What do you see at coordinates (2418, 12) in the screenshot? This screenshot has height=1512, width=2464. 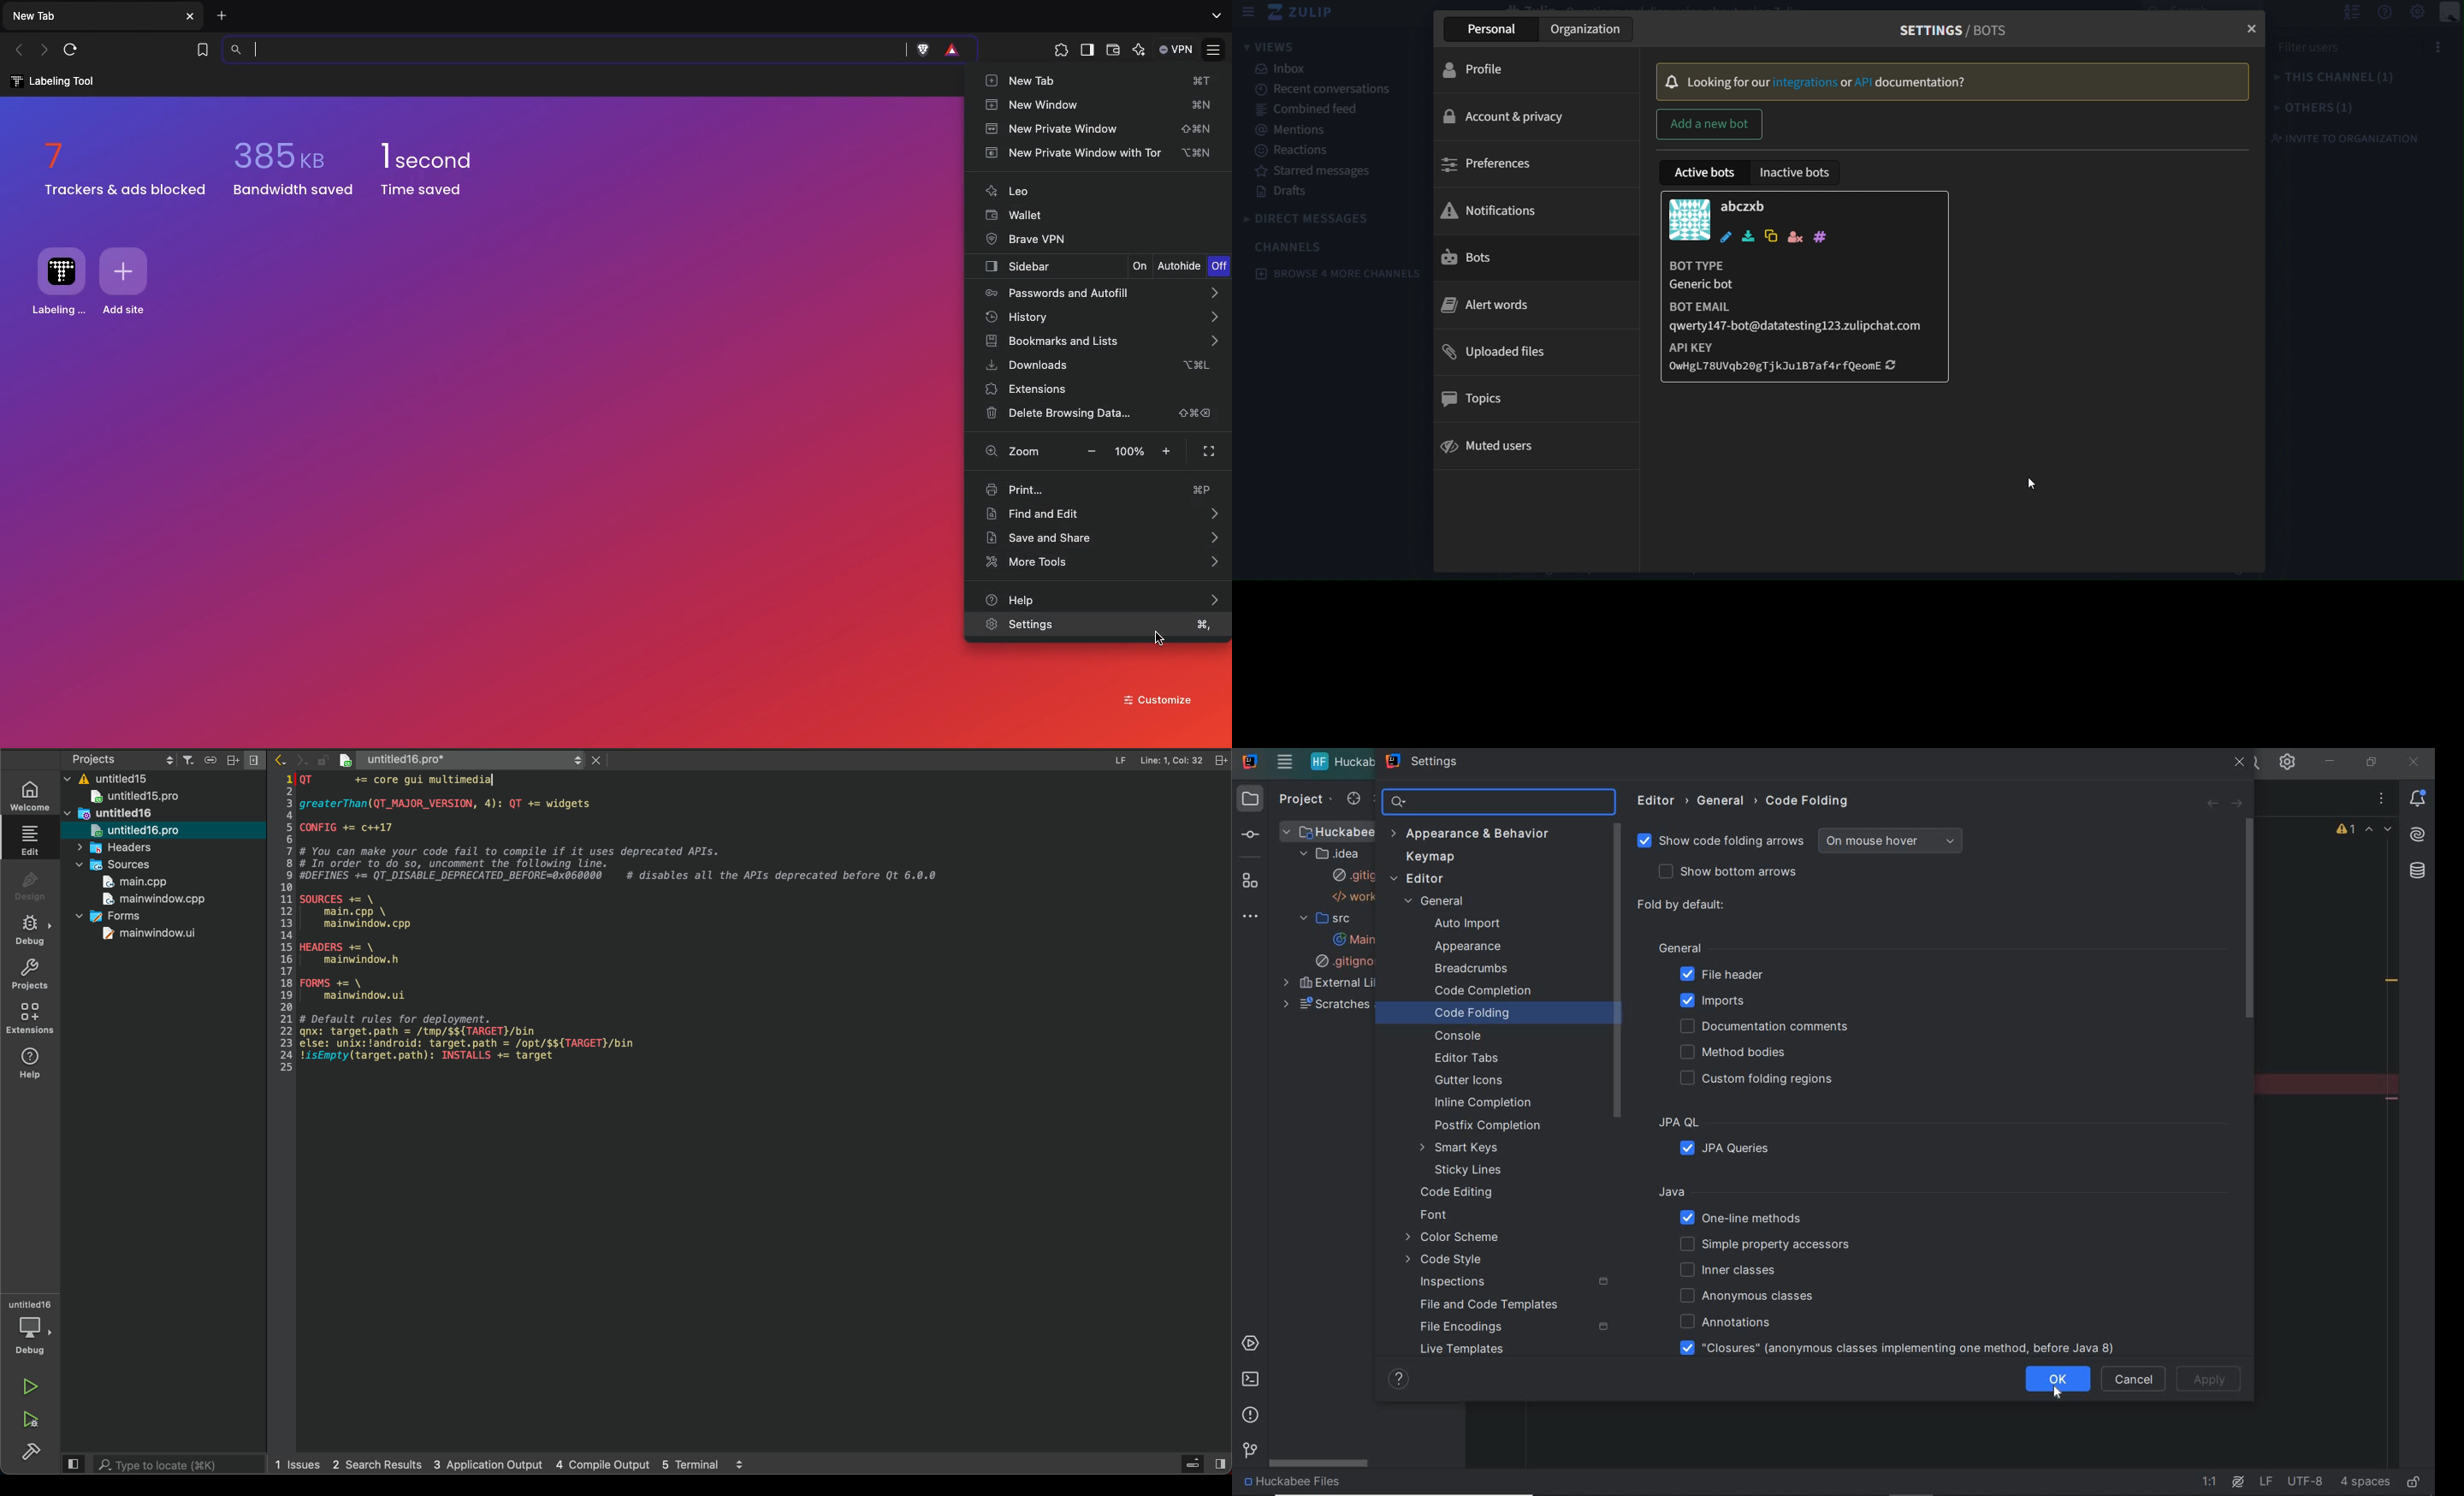 I see `Settings` at bounding box center [2418, 12].